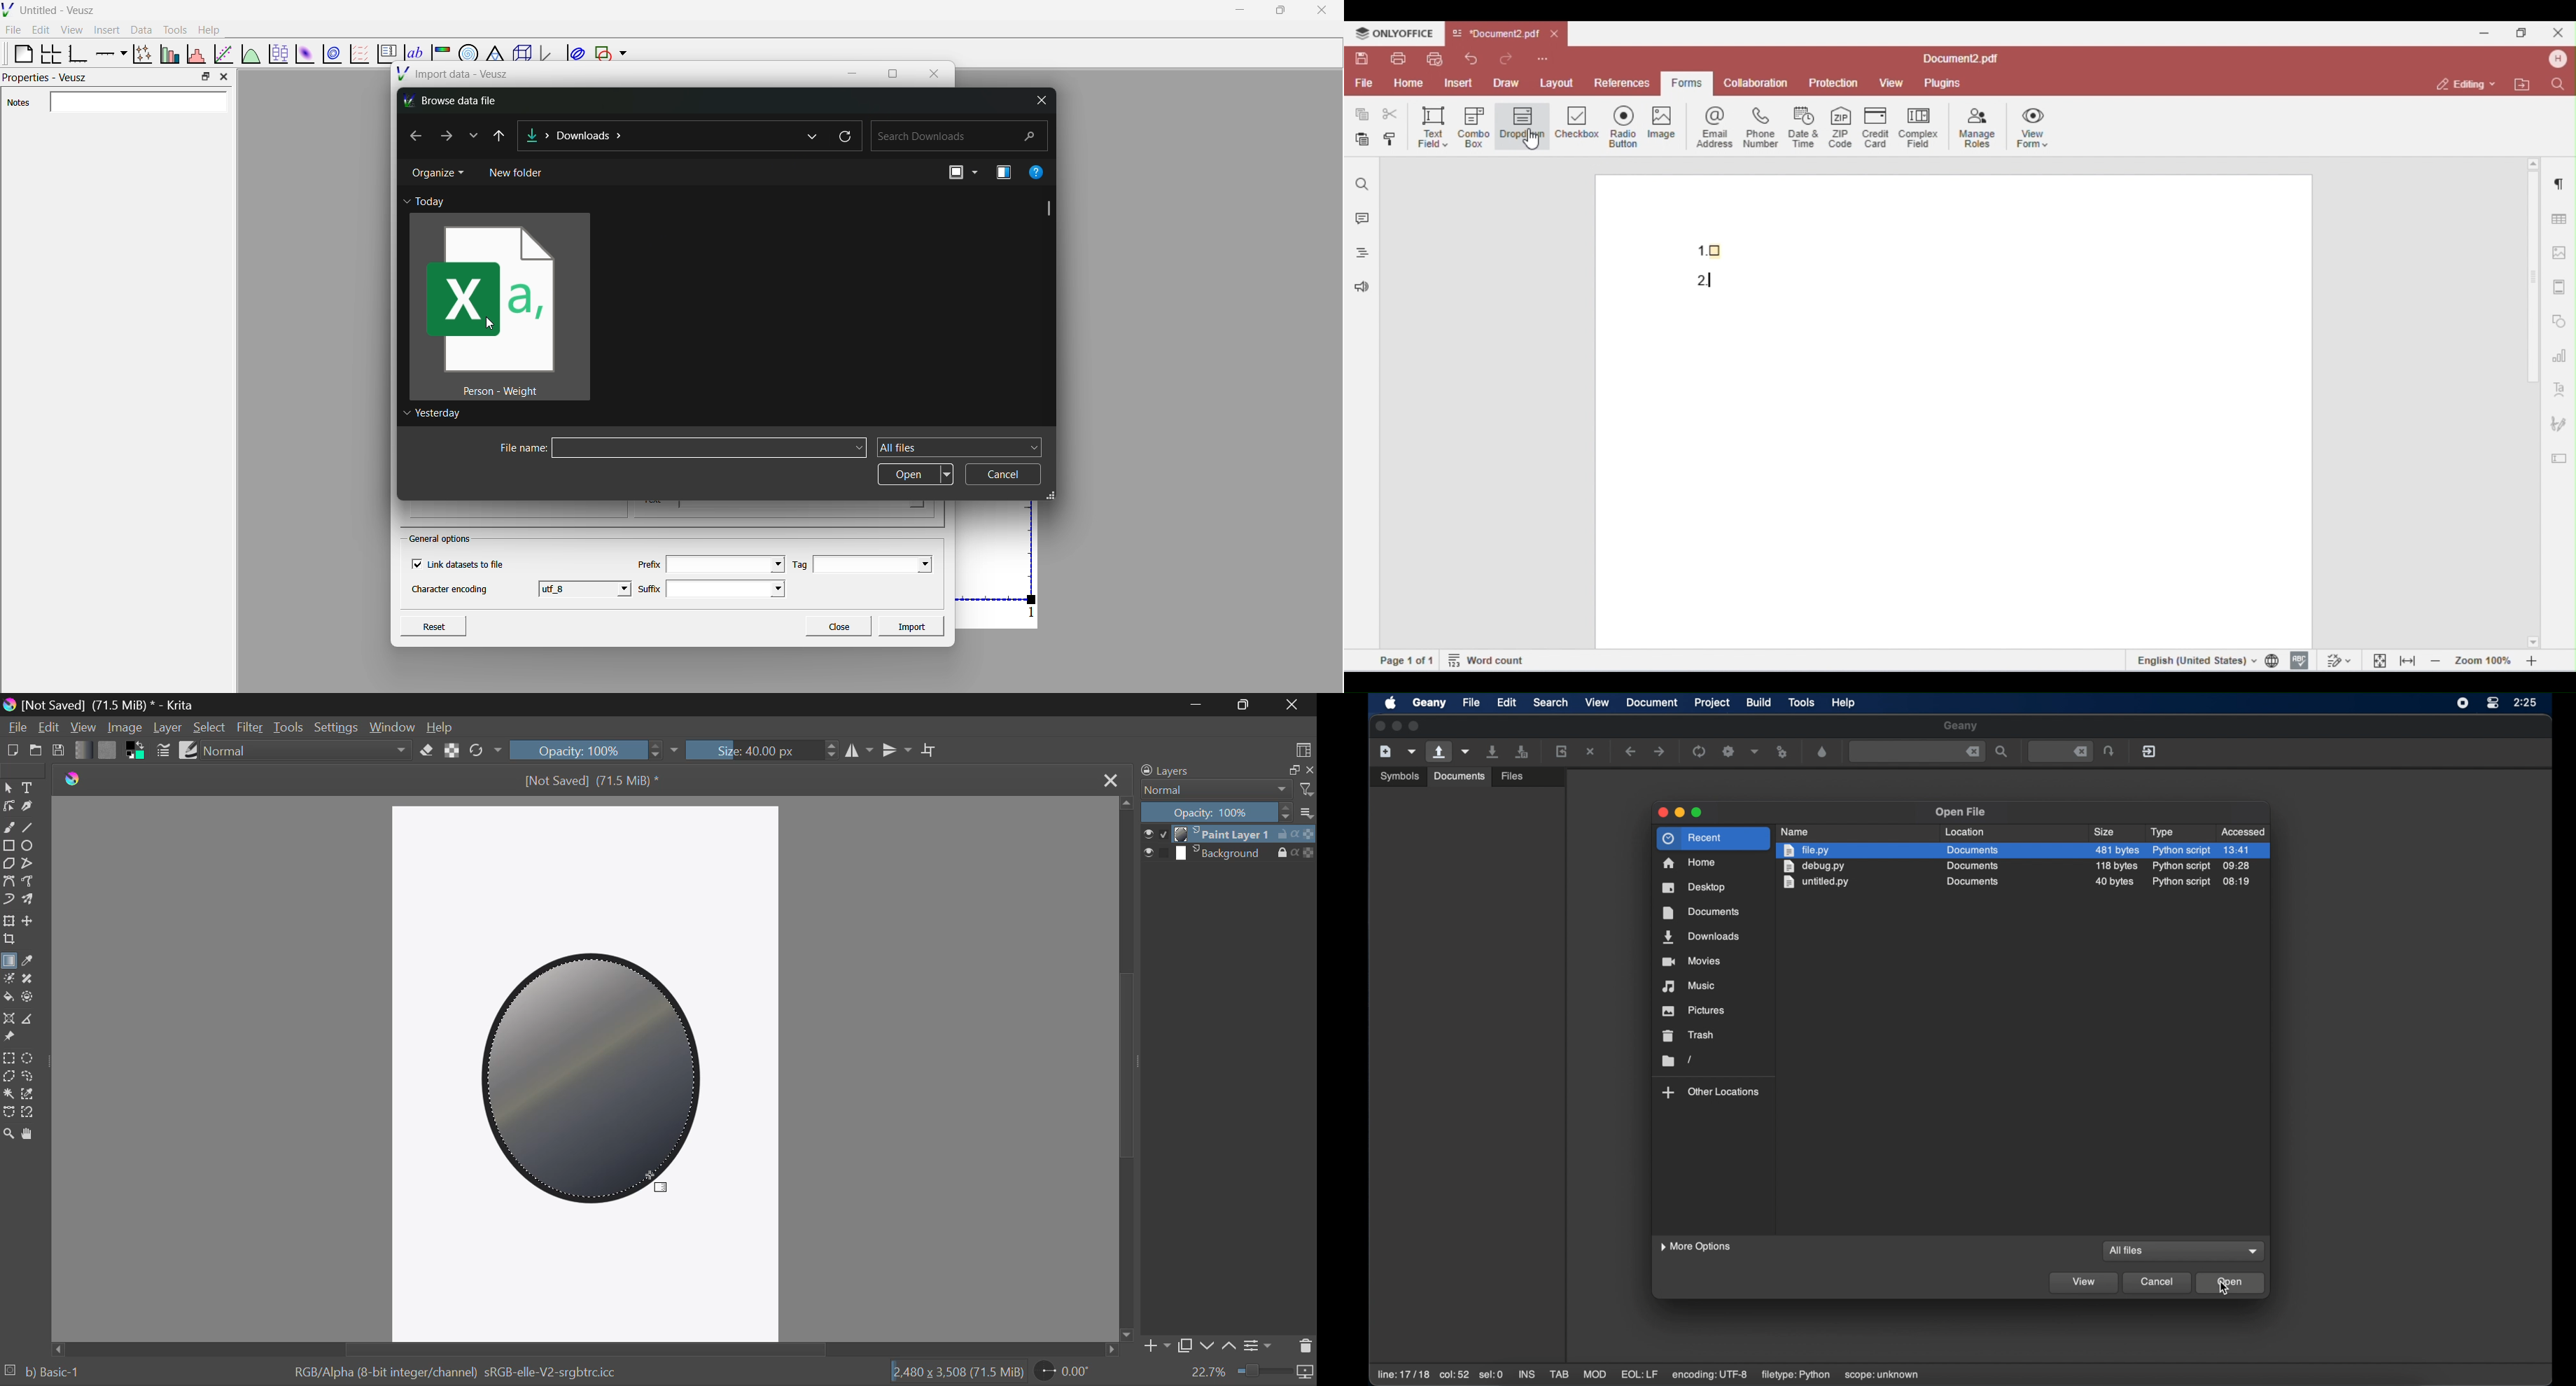 The height and width of the screenshot is (1400, 2576). What do you see at coordinates (1007, 475) in the screenshot?
I see `cancel` at bounding box center [1007, 475].